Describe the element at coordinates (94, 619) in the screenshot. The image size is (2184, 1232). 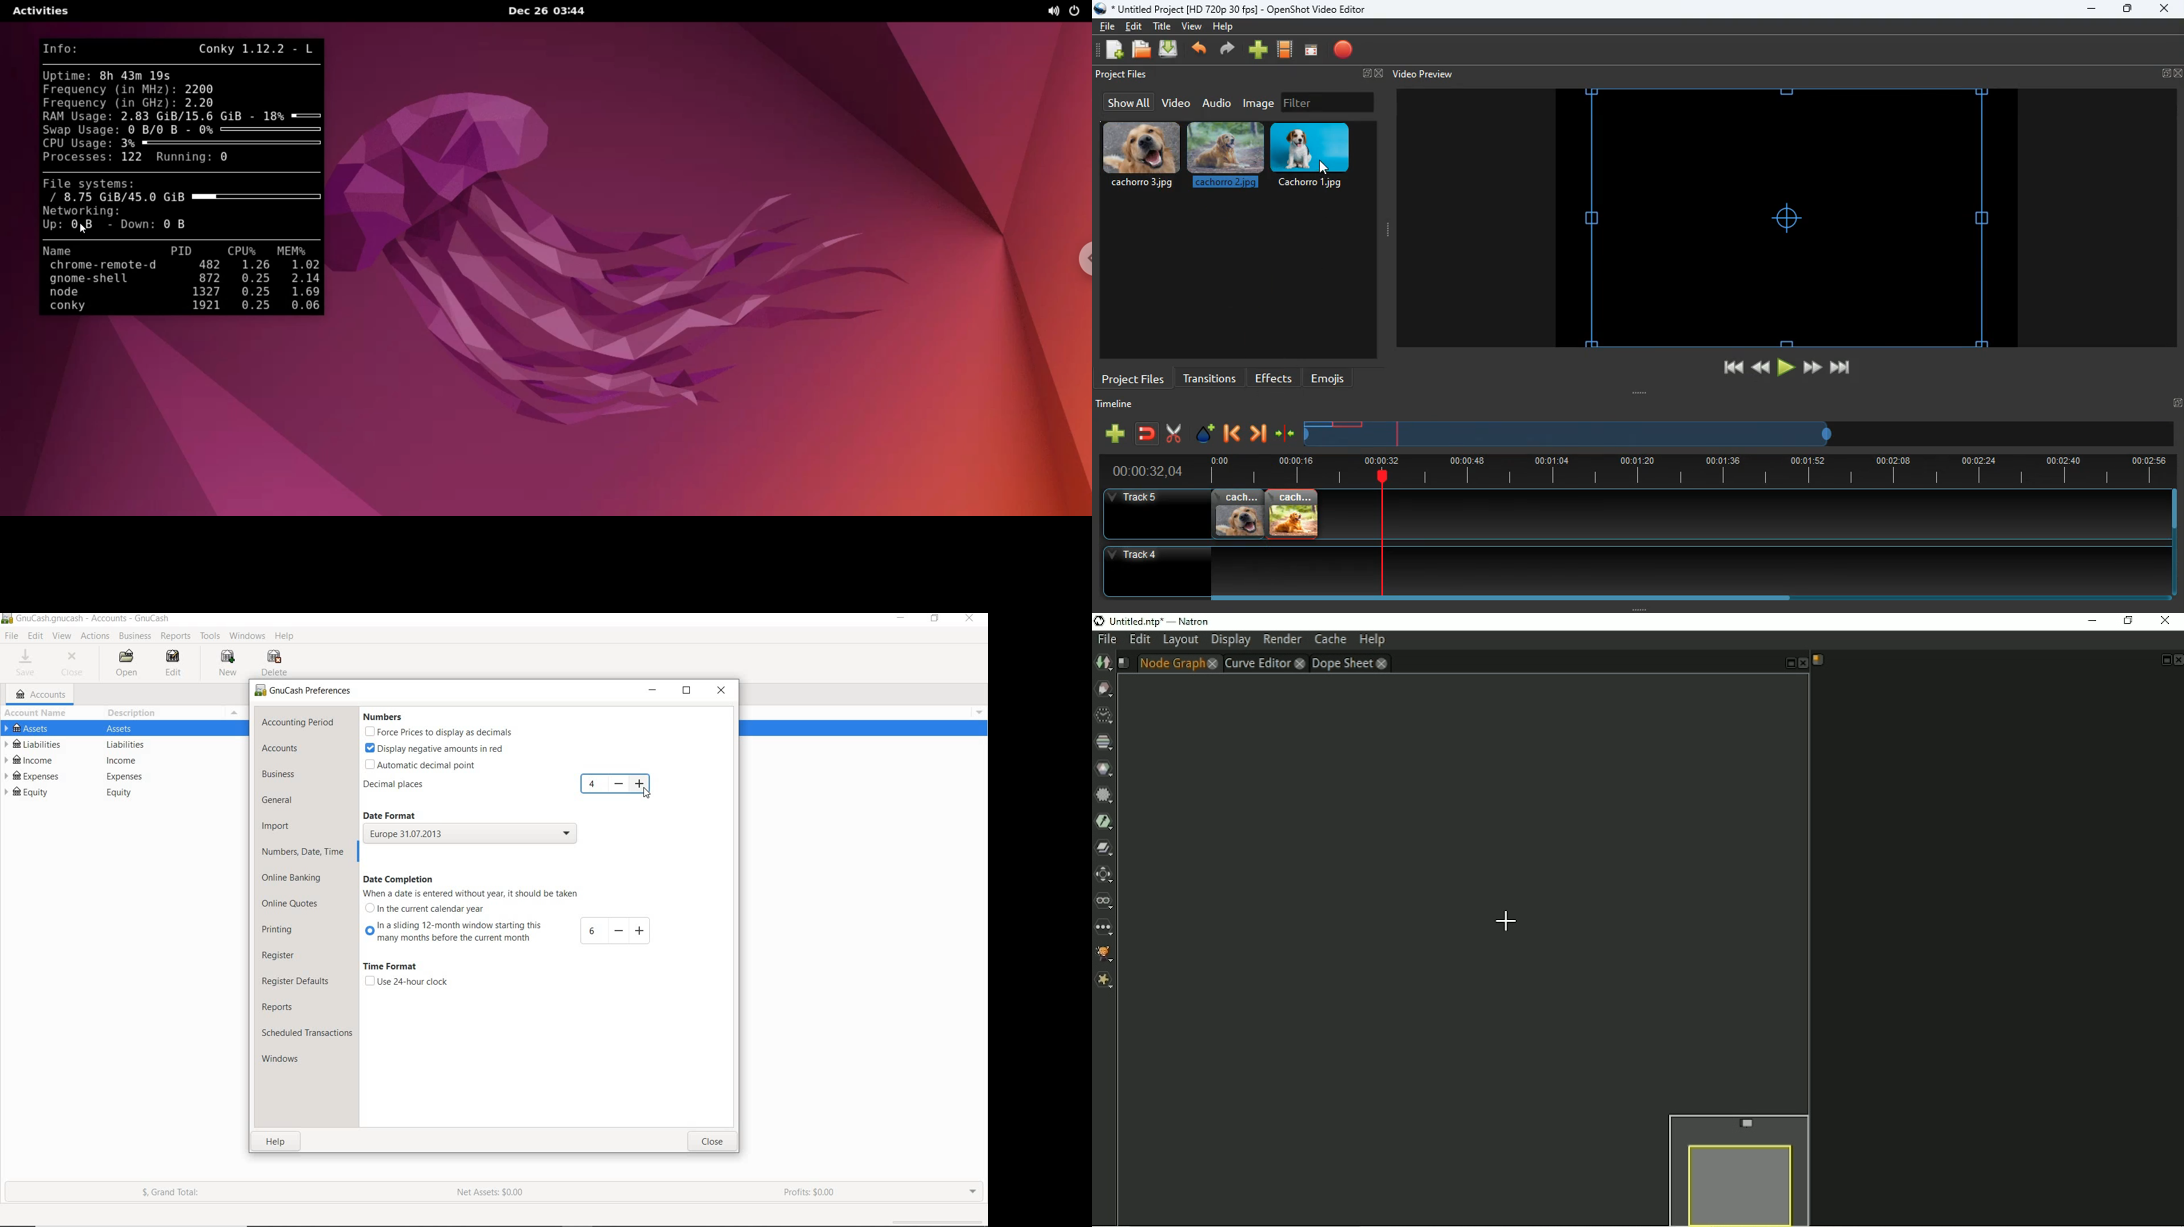
I see `title` at that location.